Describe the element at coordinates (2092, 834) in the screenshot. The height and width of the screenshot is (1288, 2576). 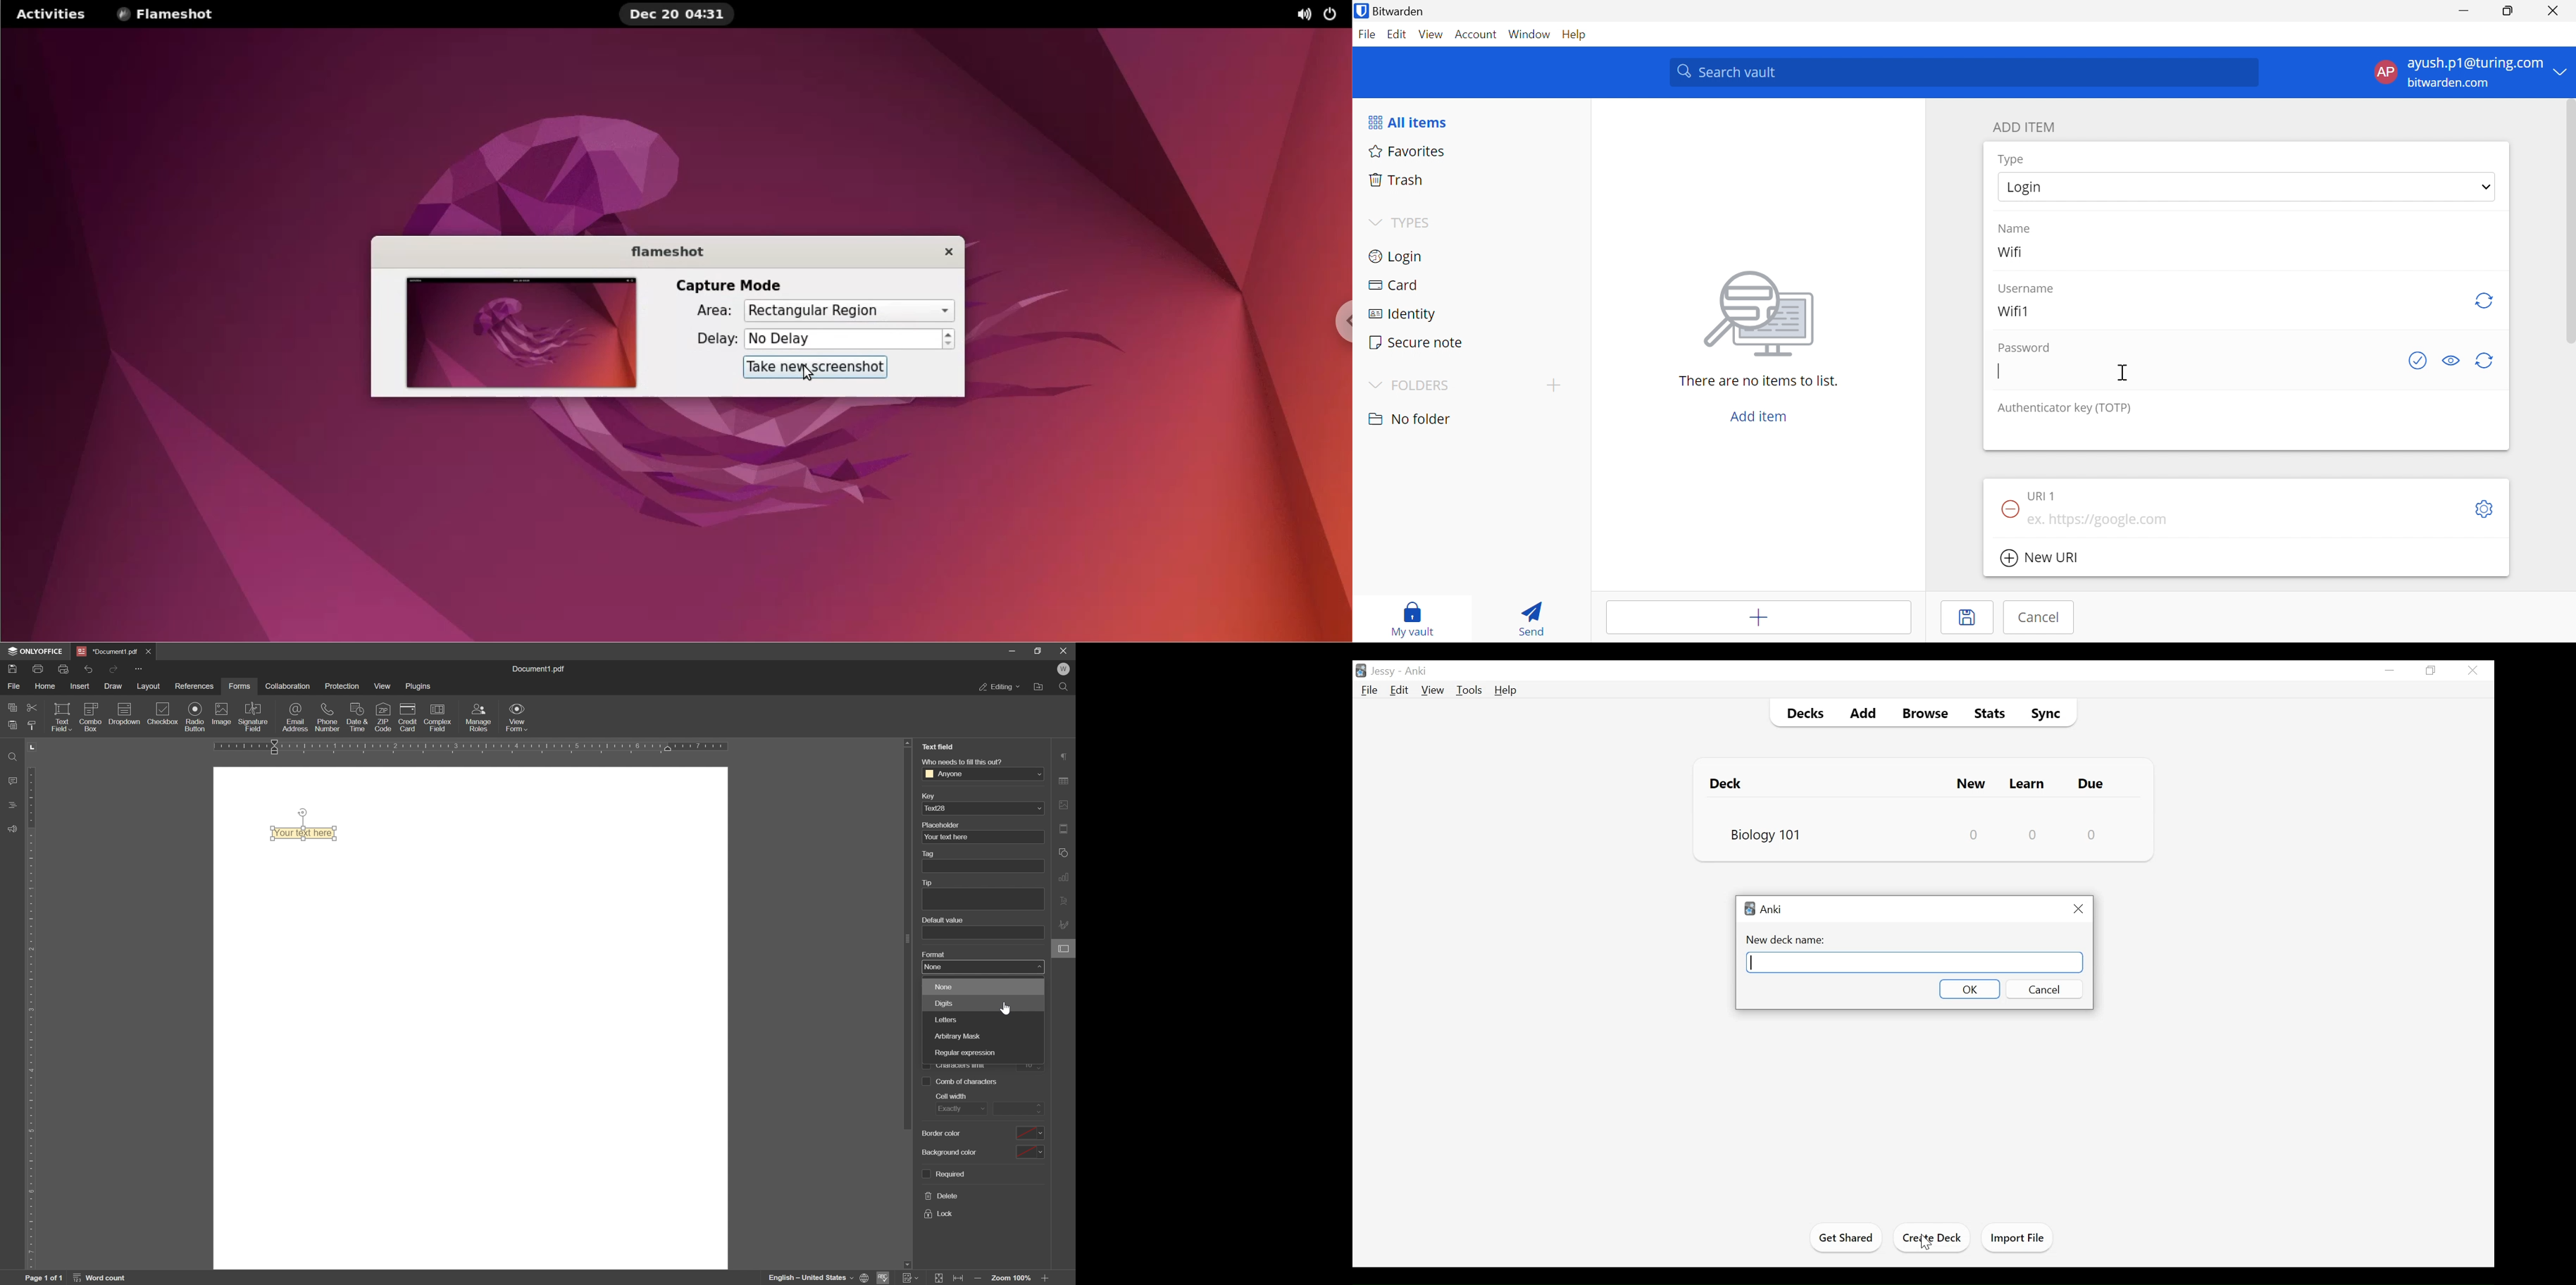
I see `Due Card Count` at that location.